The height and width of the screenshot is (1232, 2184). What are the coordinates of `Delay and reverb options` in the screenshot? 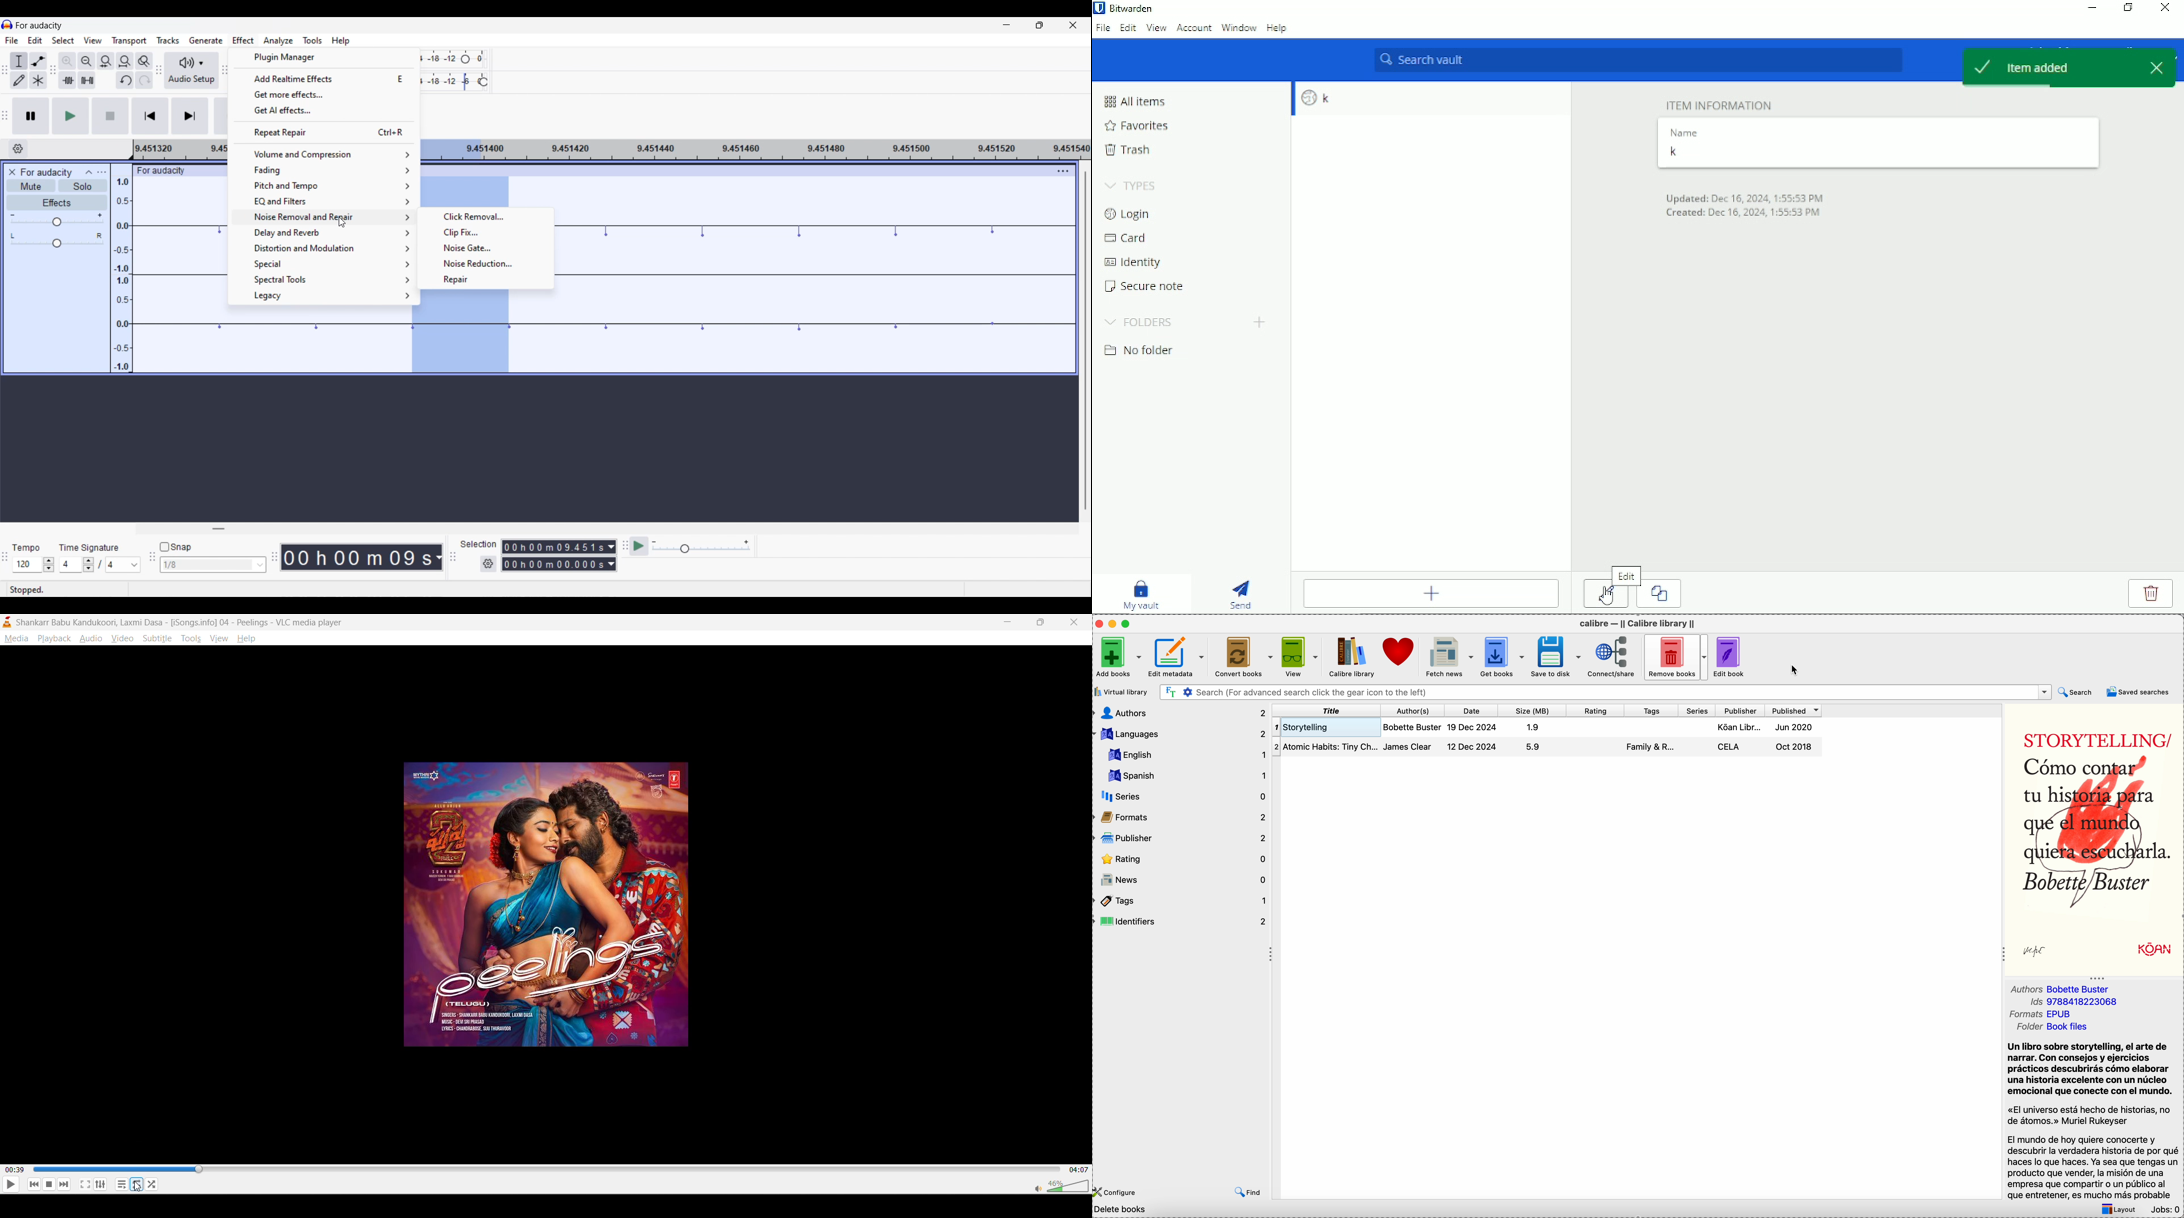 It's located at (324, 233).